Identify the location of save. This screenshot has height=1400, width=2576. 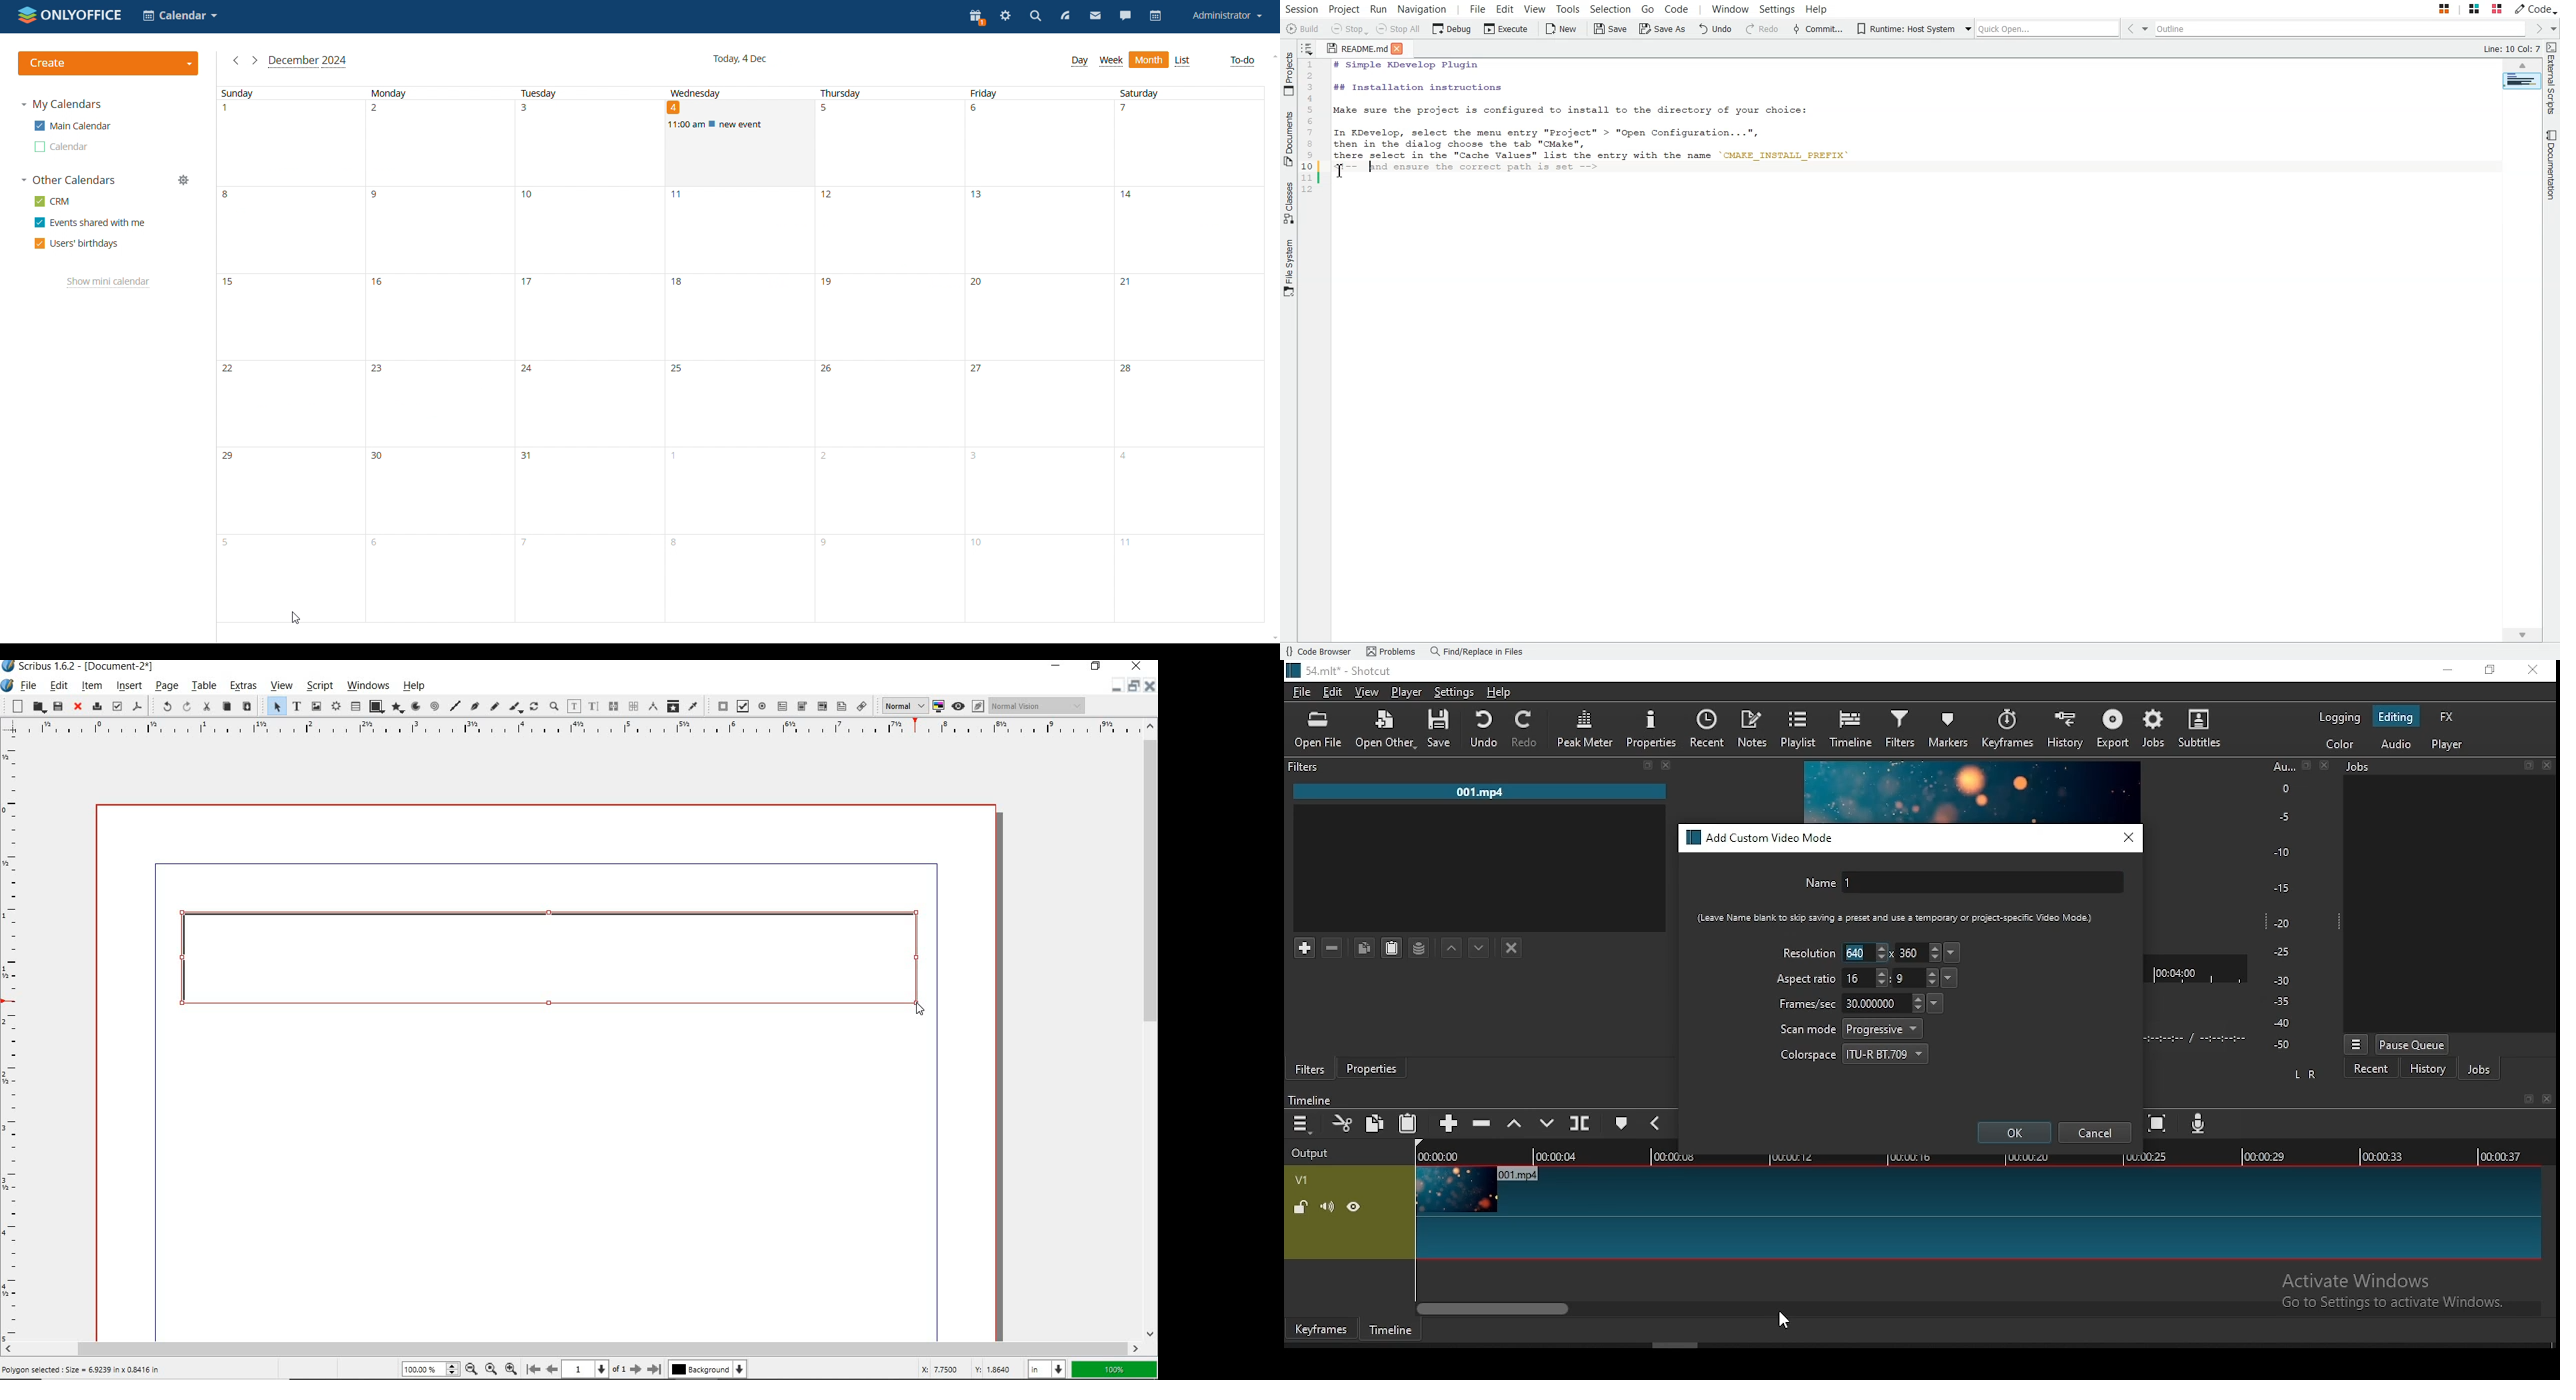
(1444, 729).